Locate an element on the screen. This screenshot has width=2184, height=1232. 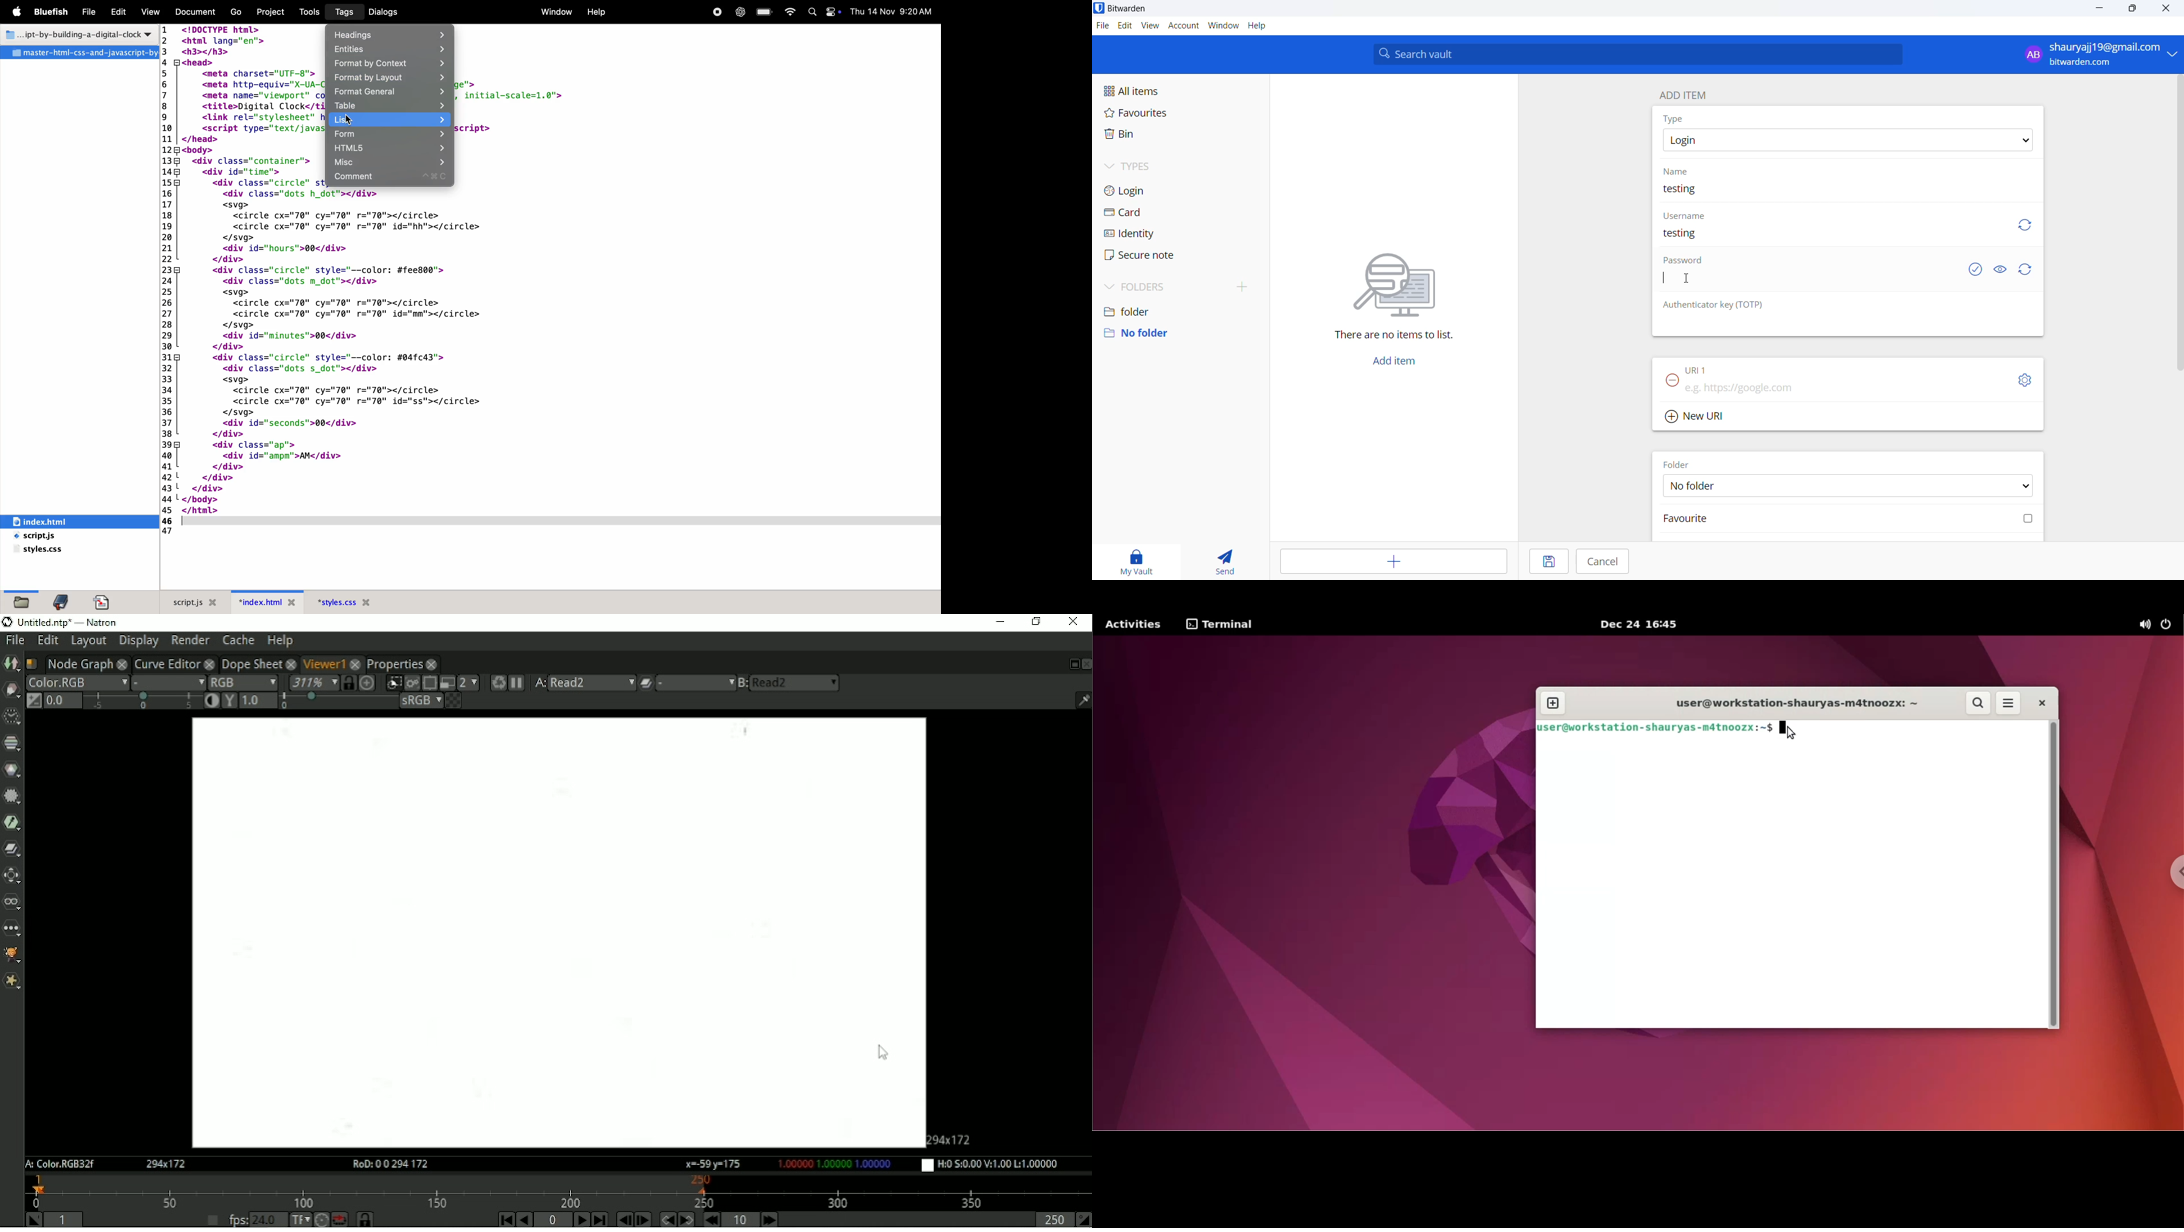
Render is located at coordinates (190, 640).